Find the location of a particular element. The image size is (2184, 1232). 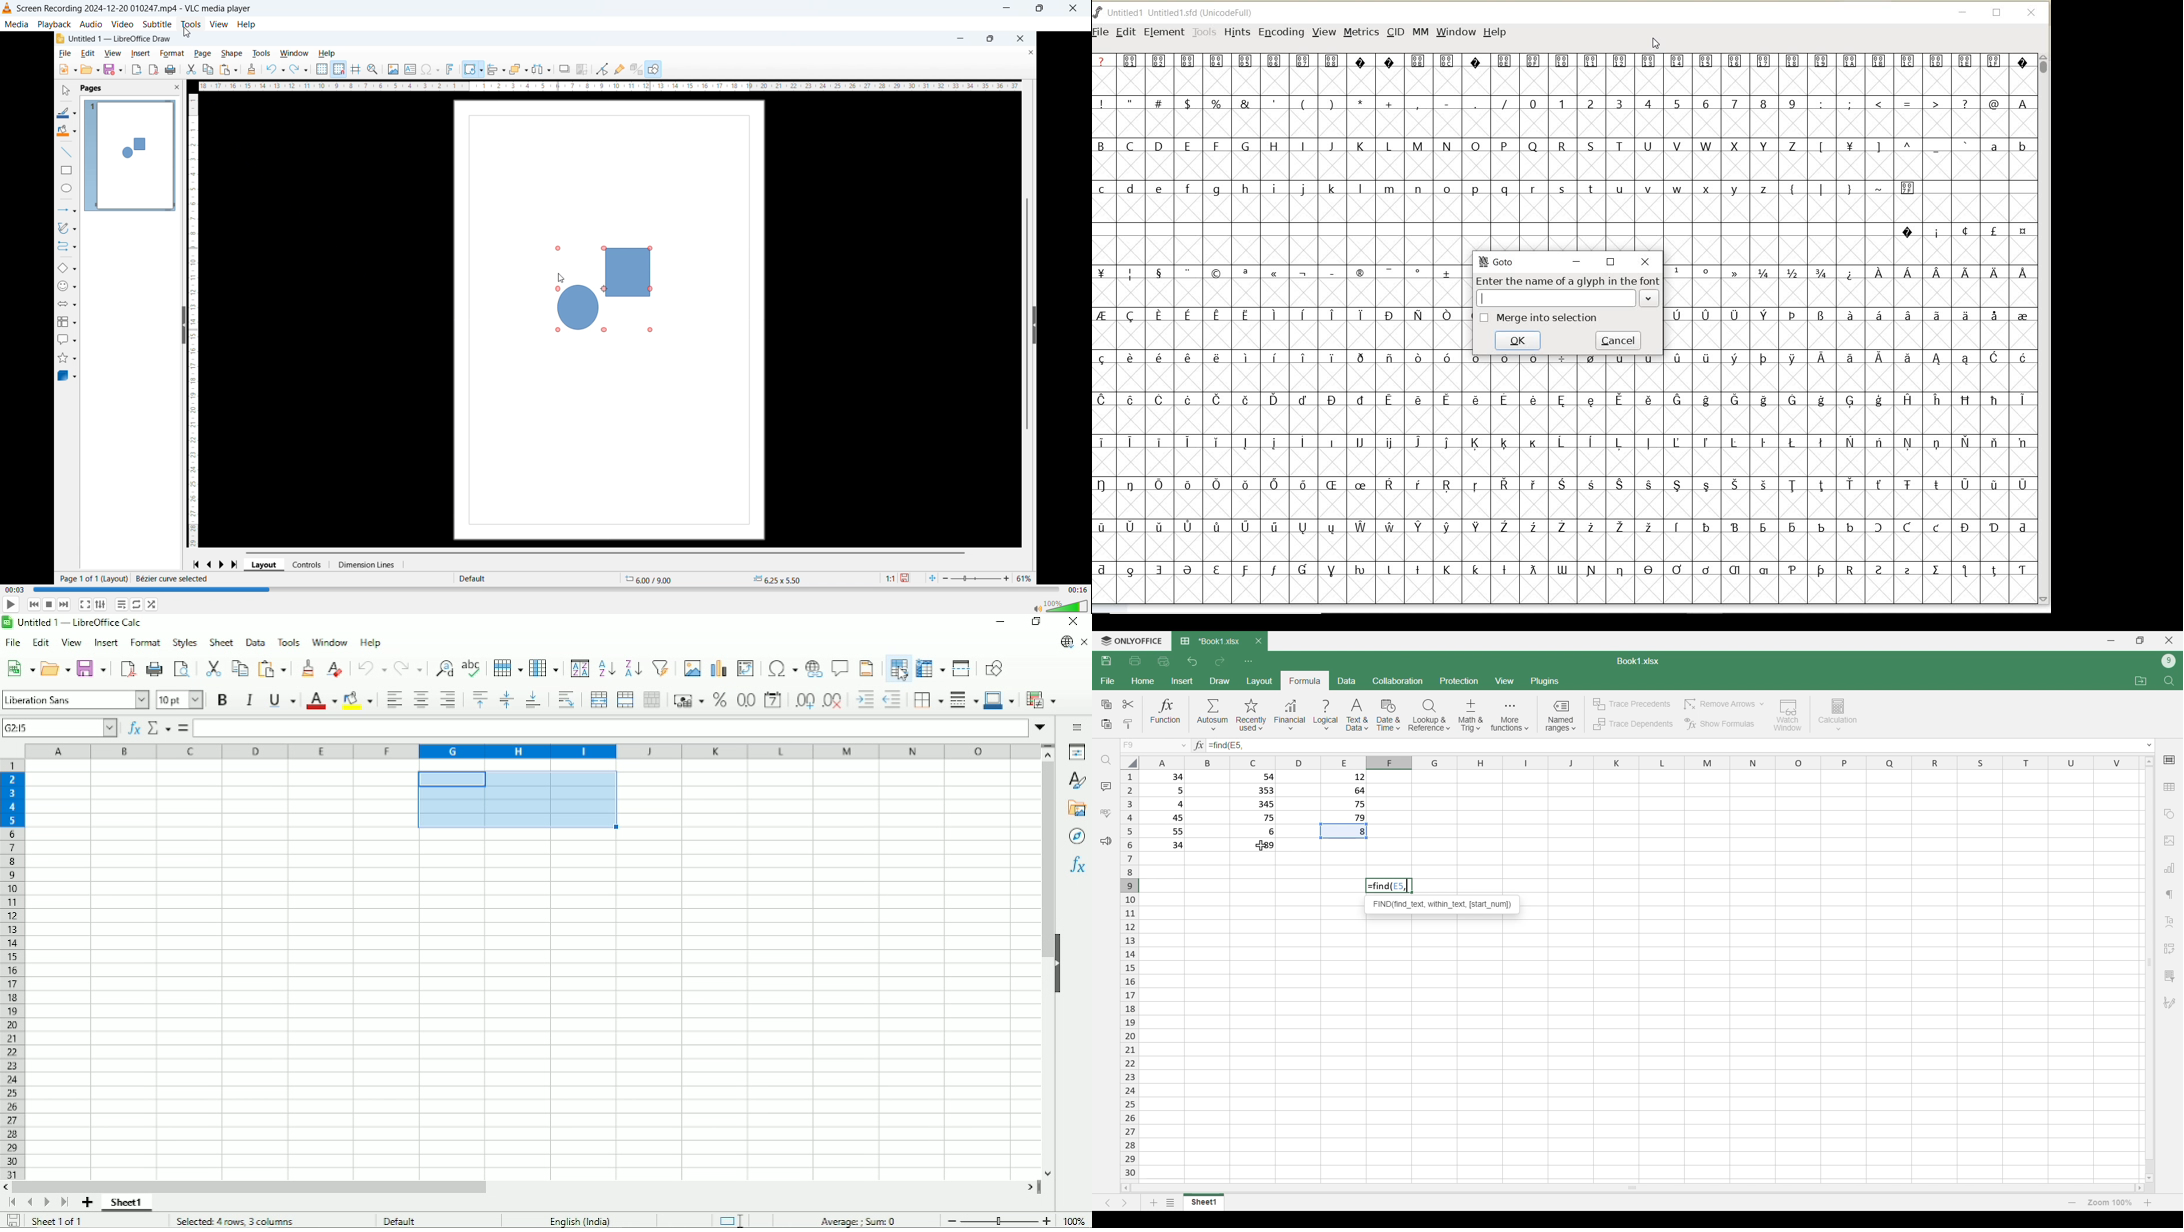

 is located at coordinates (1892, 148).